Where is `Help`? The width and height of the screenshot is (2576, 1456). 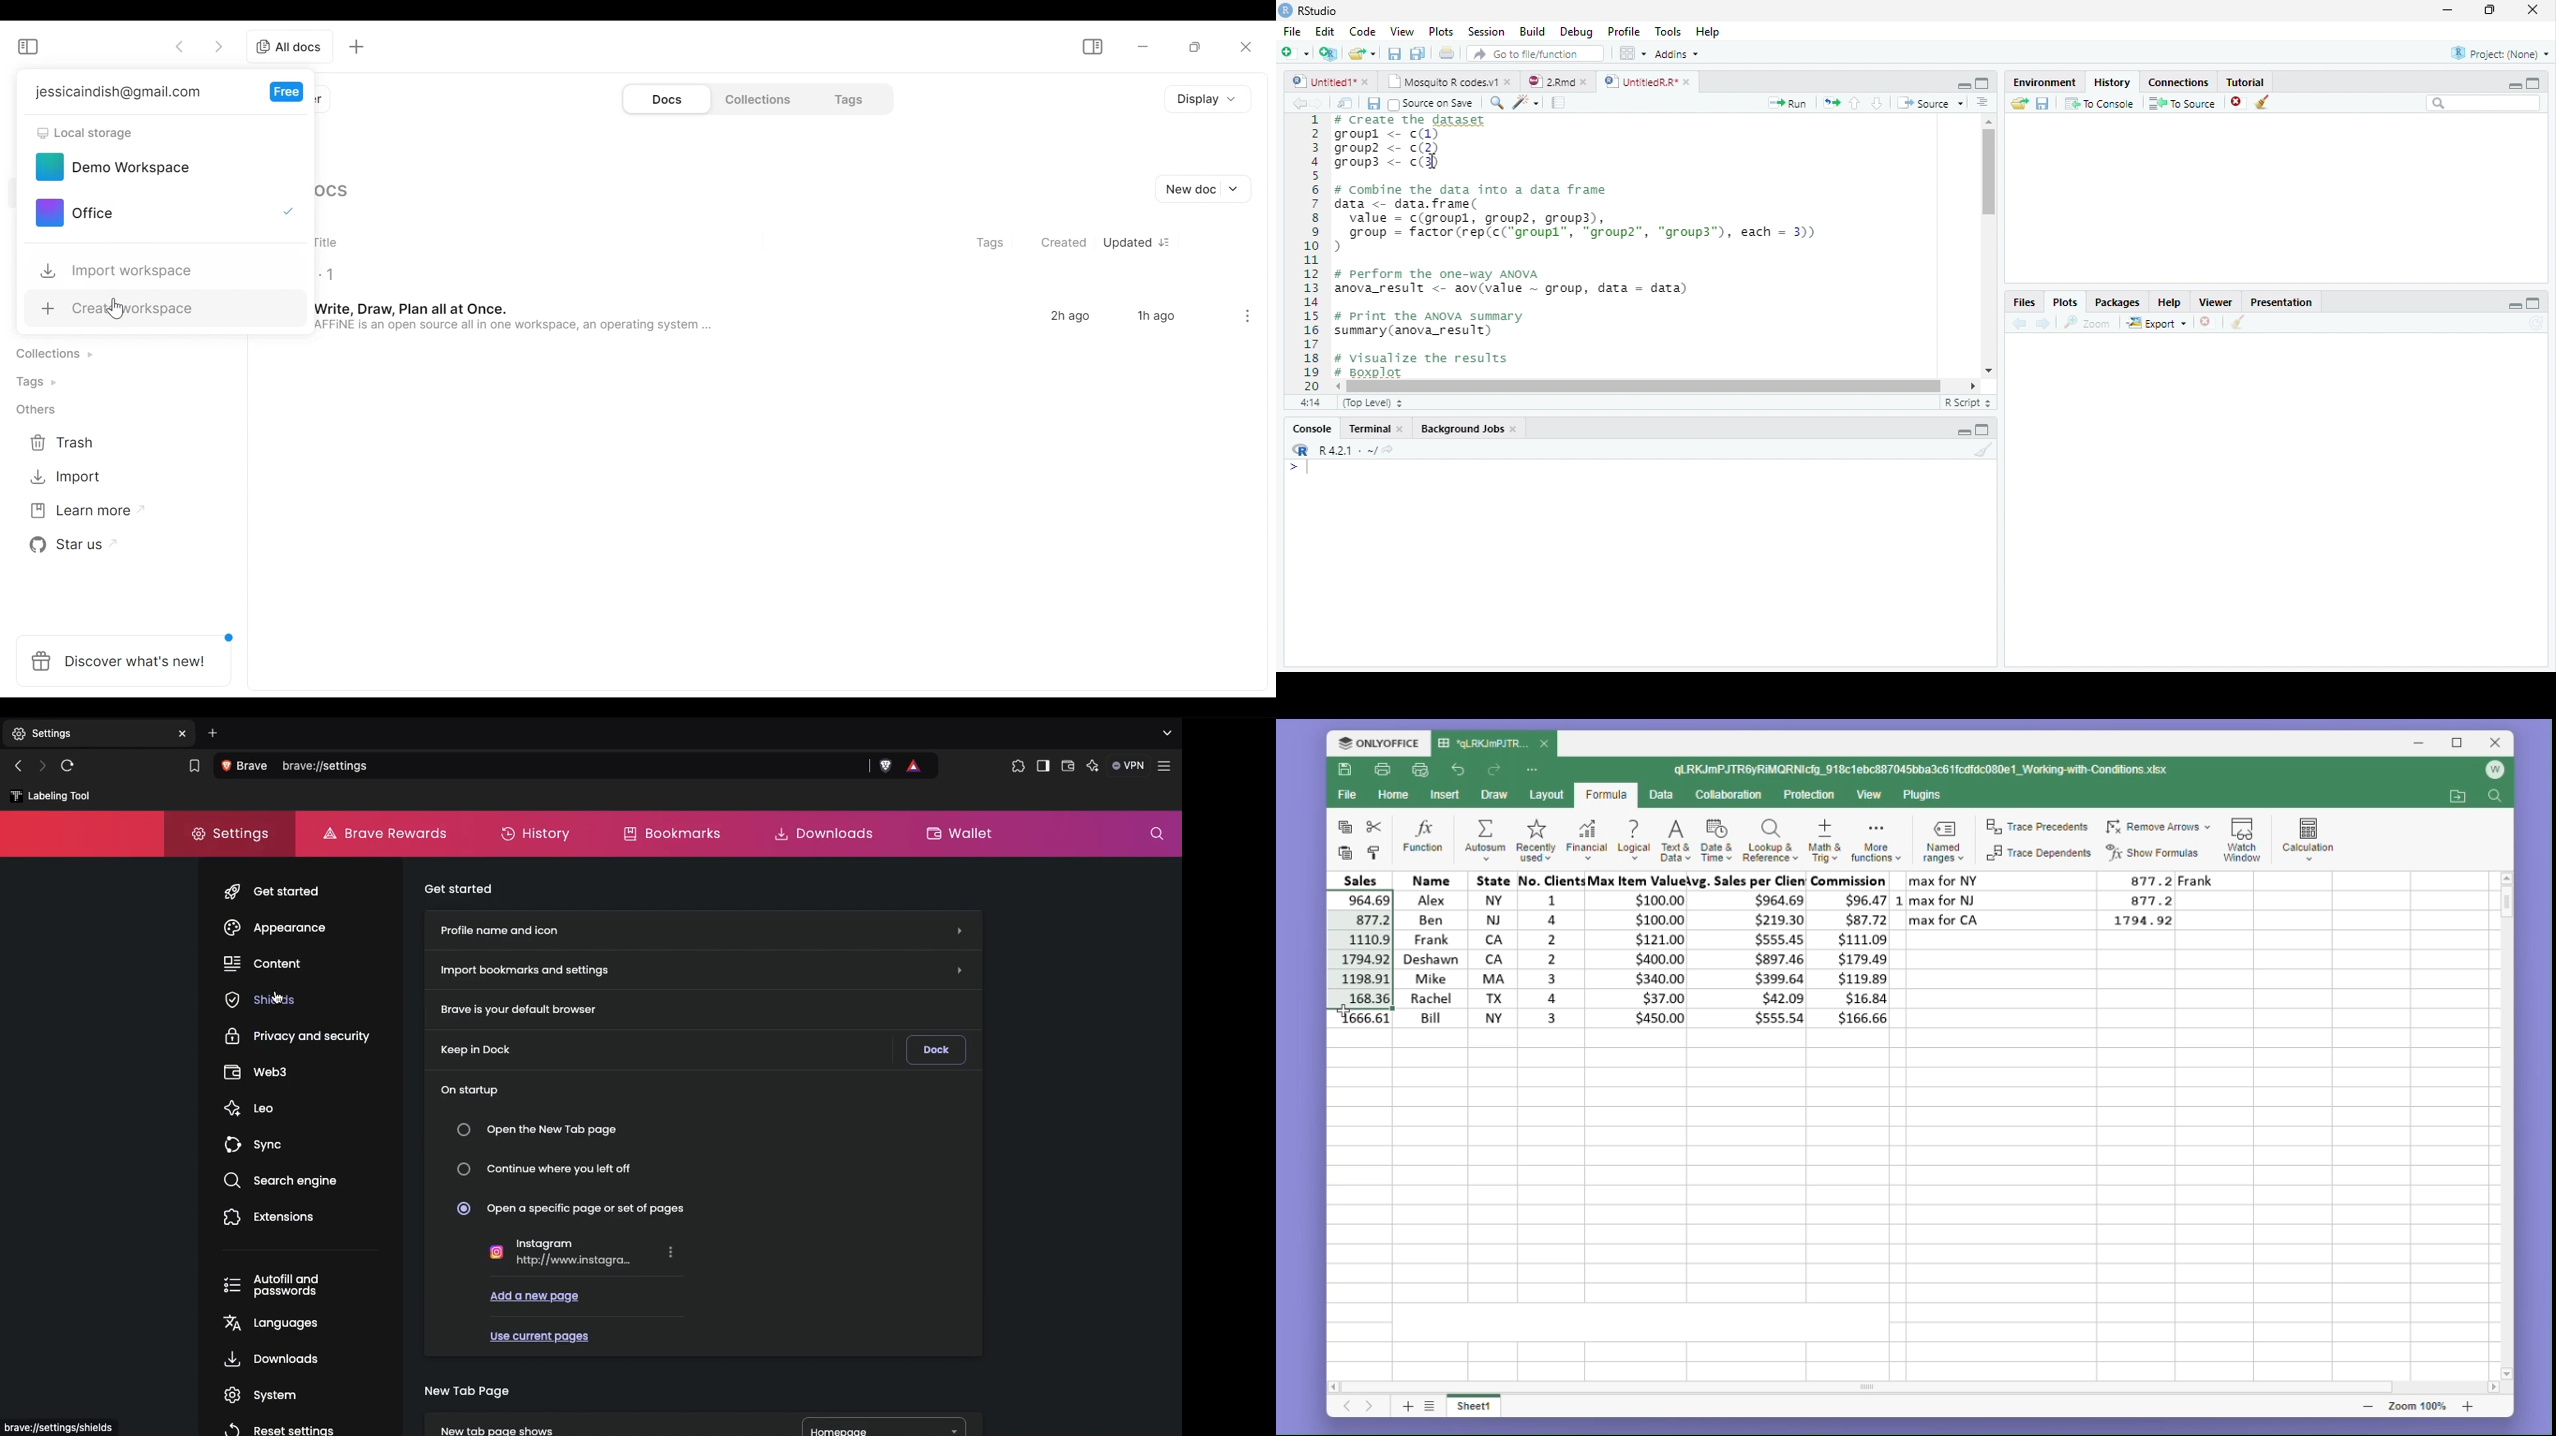
Help is located at coordinates (1707, 34).